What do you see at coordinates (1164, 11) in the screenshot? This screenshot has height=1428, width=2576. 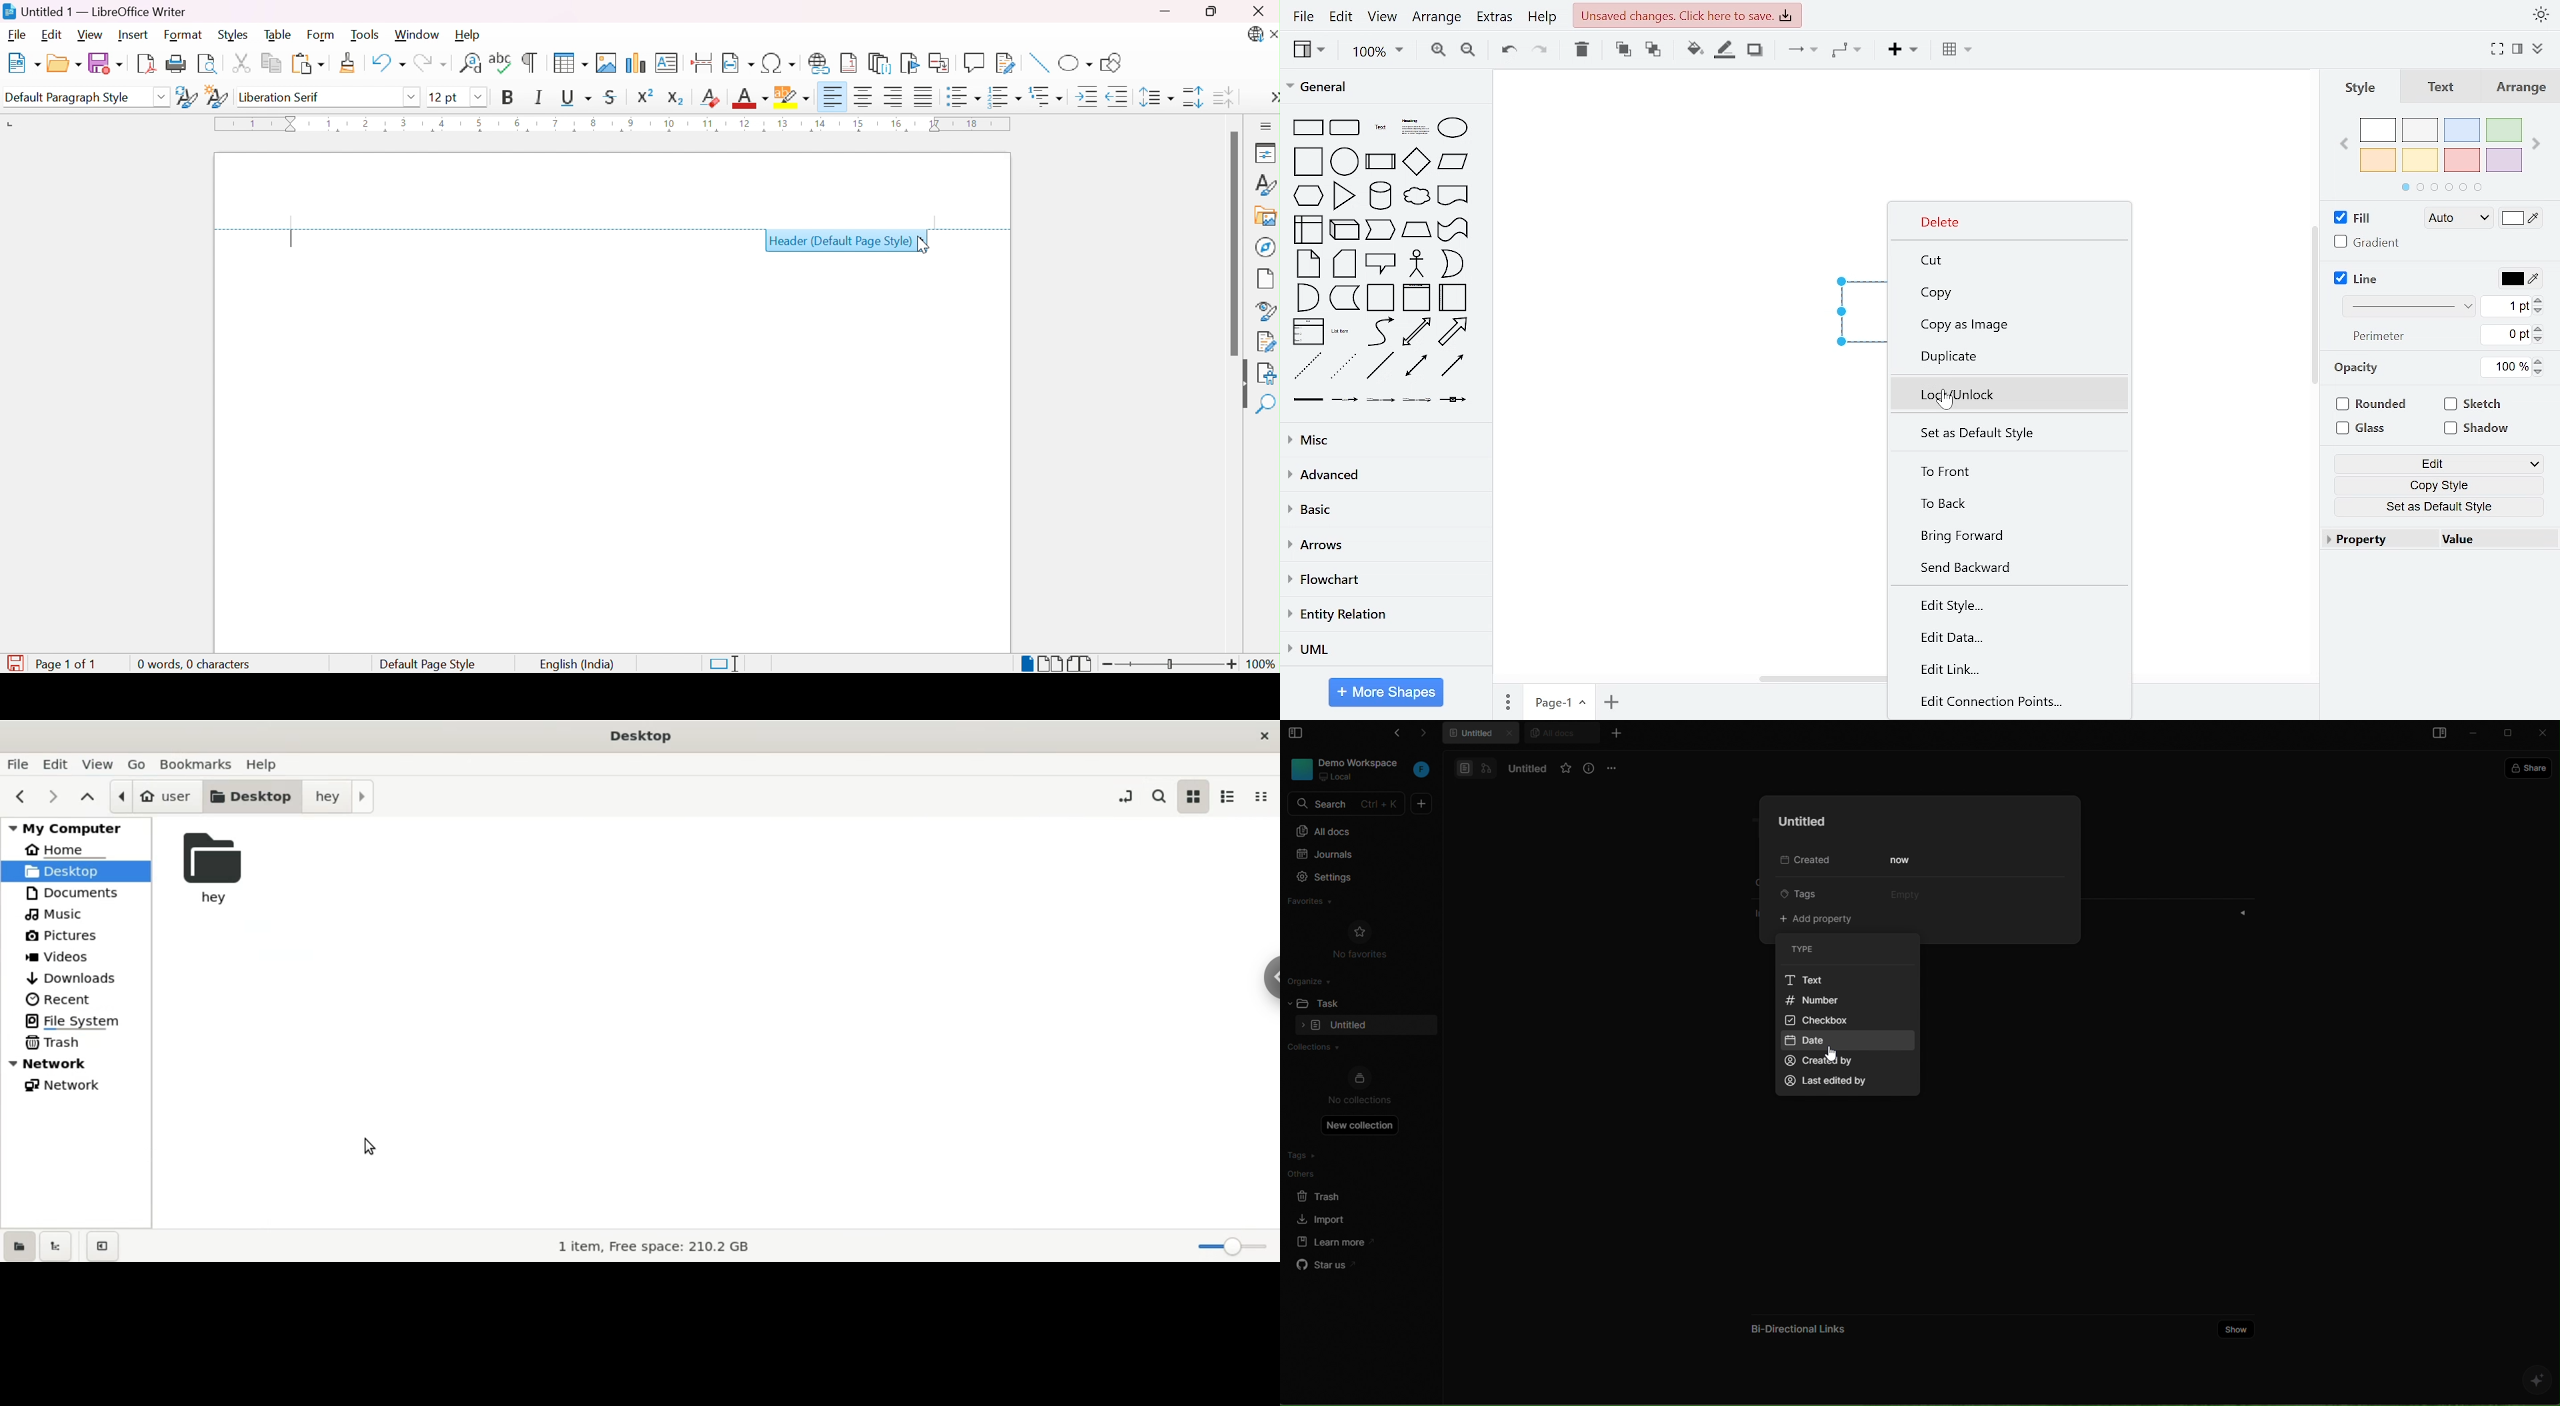 I see `Minimize` at bounding box center [1164, 11].